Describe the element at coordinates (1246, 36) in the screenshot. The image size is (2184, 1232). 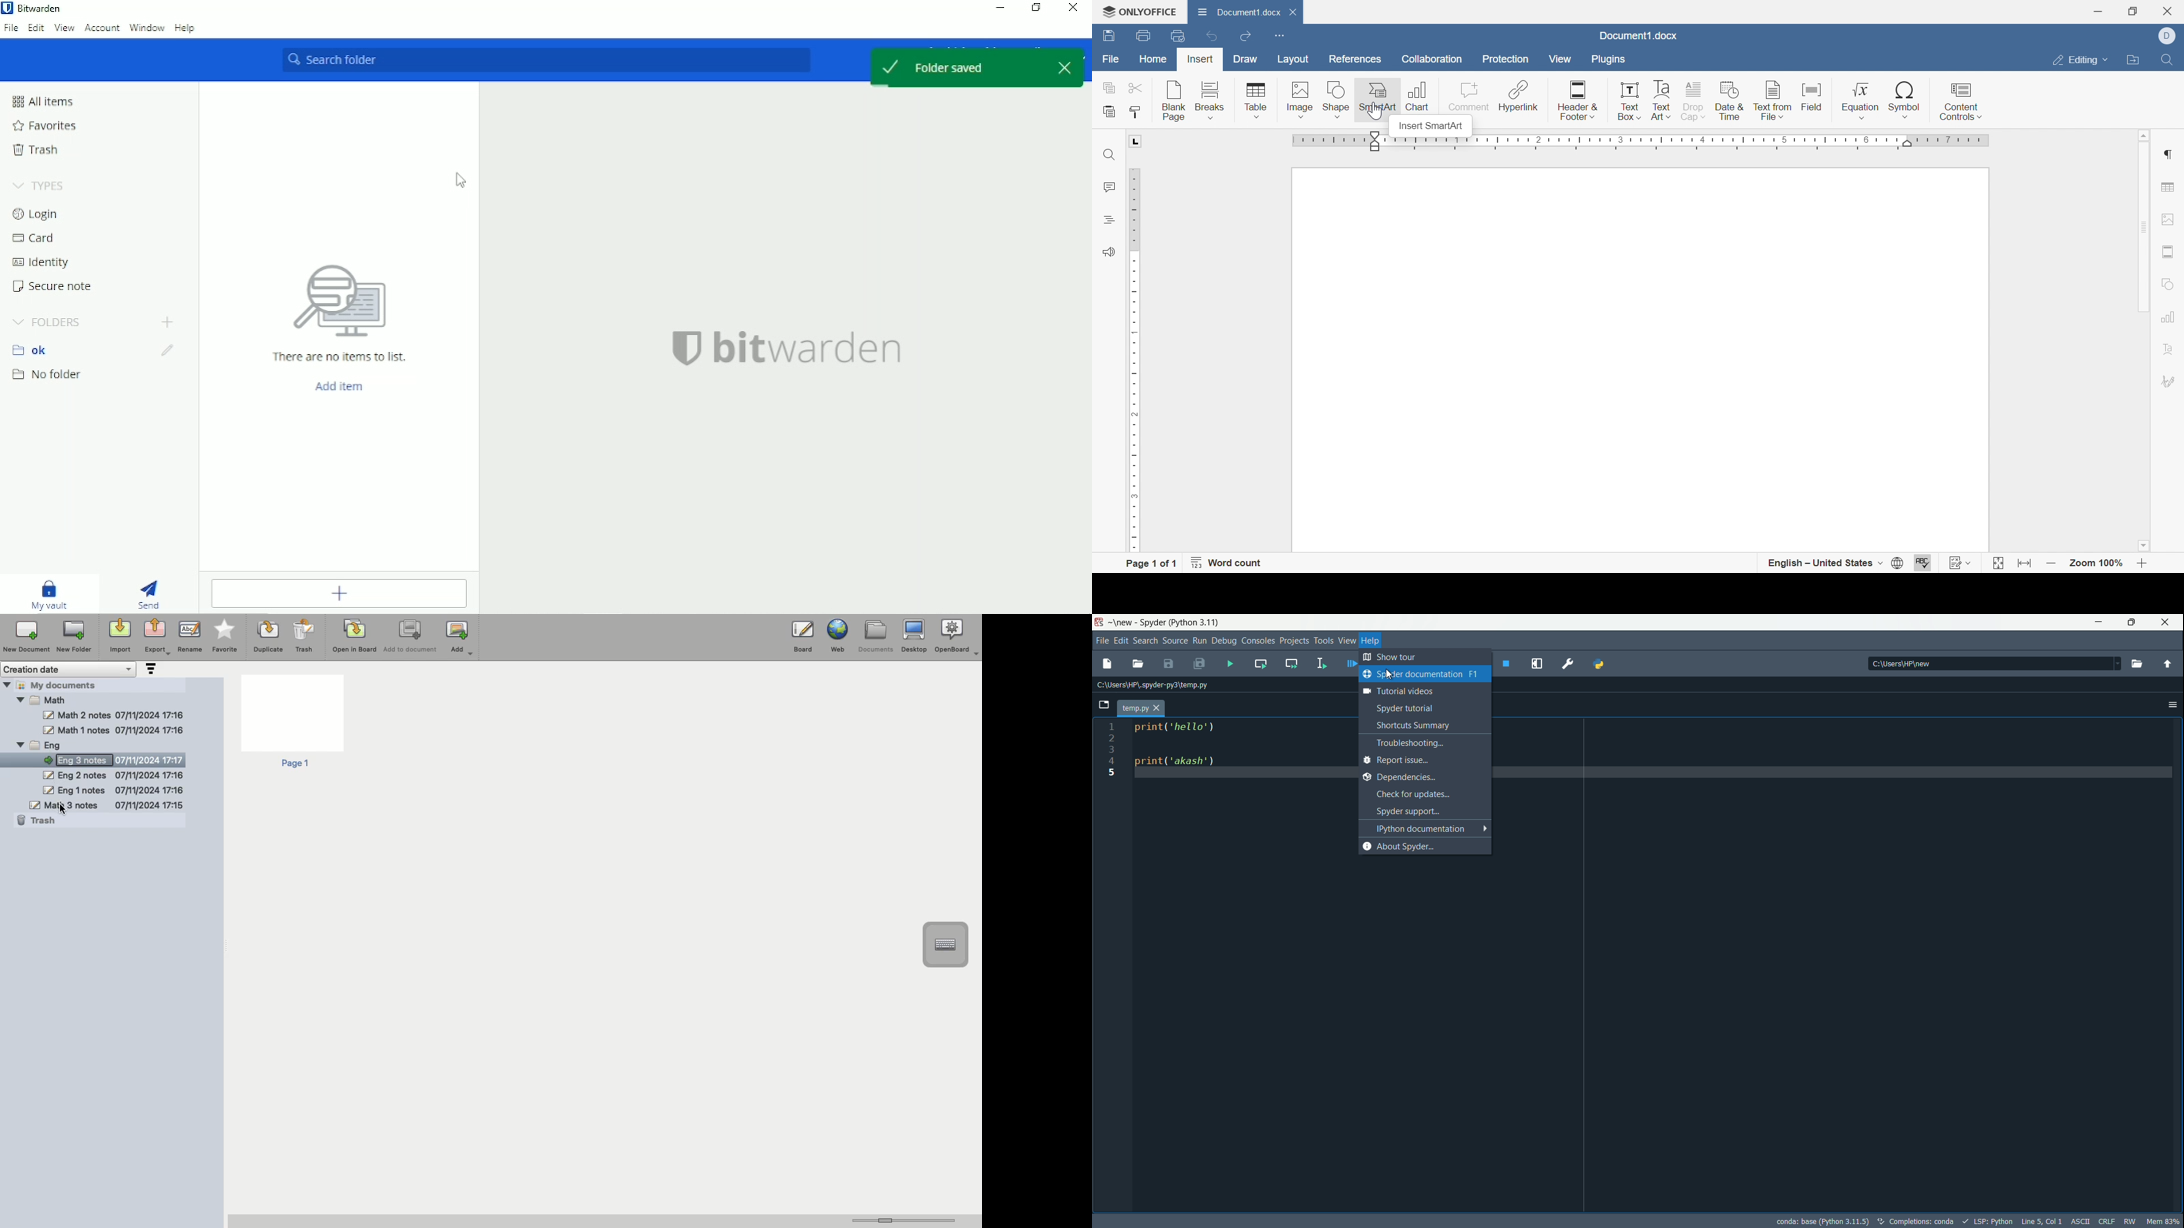
I see `Redo` at that location.